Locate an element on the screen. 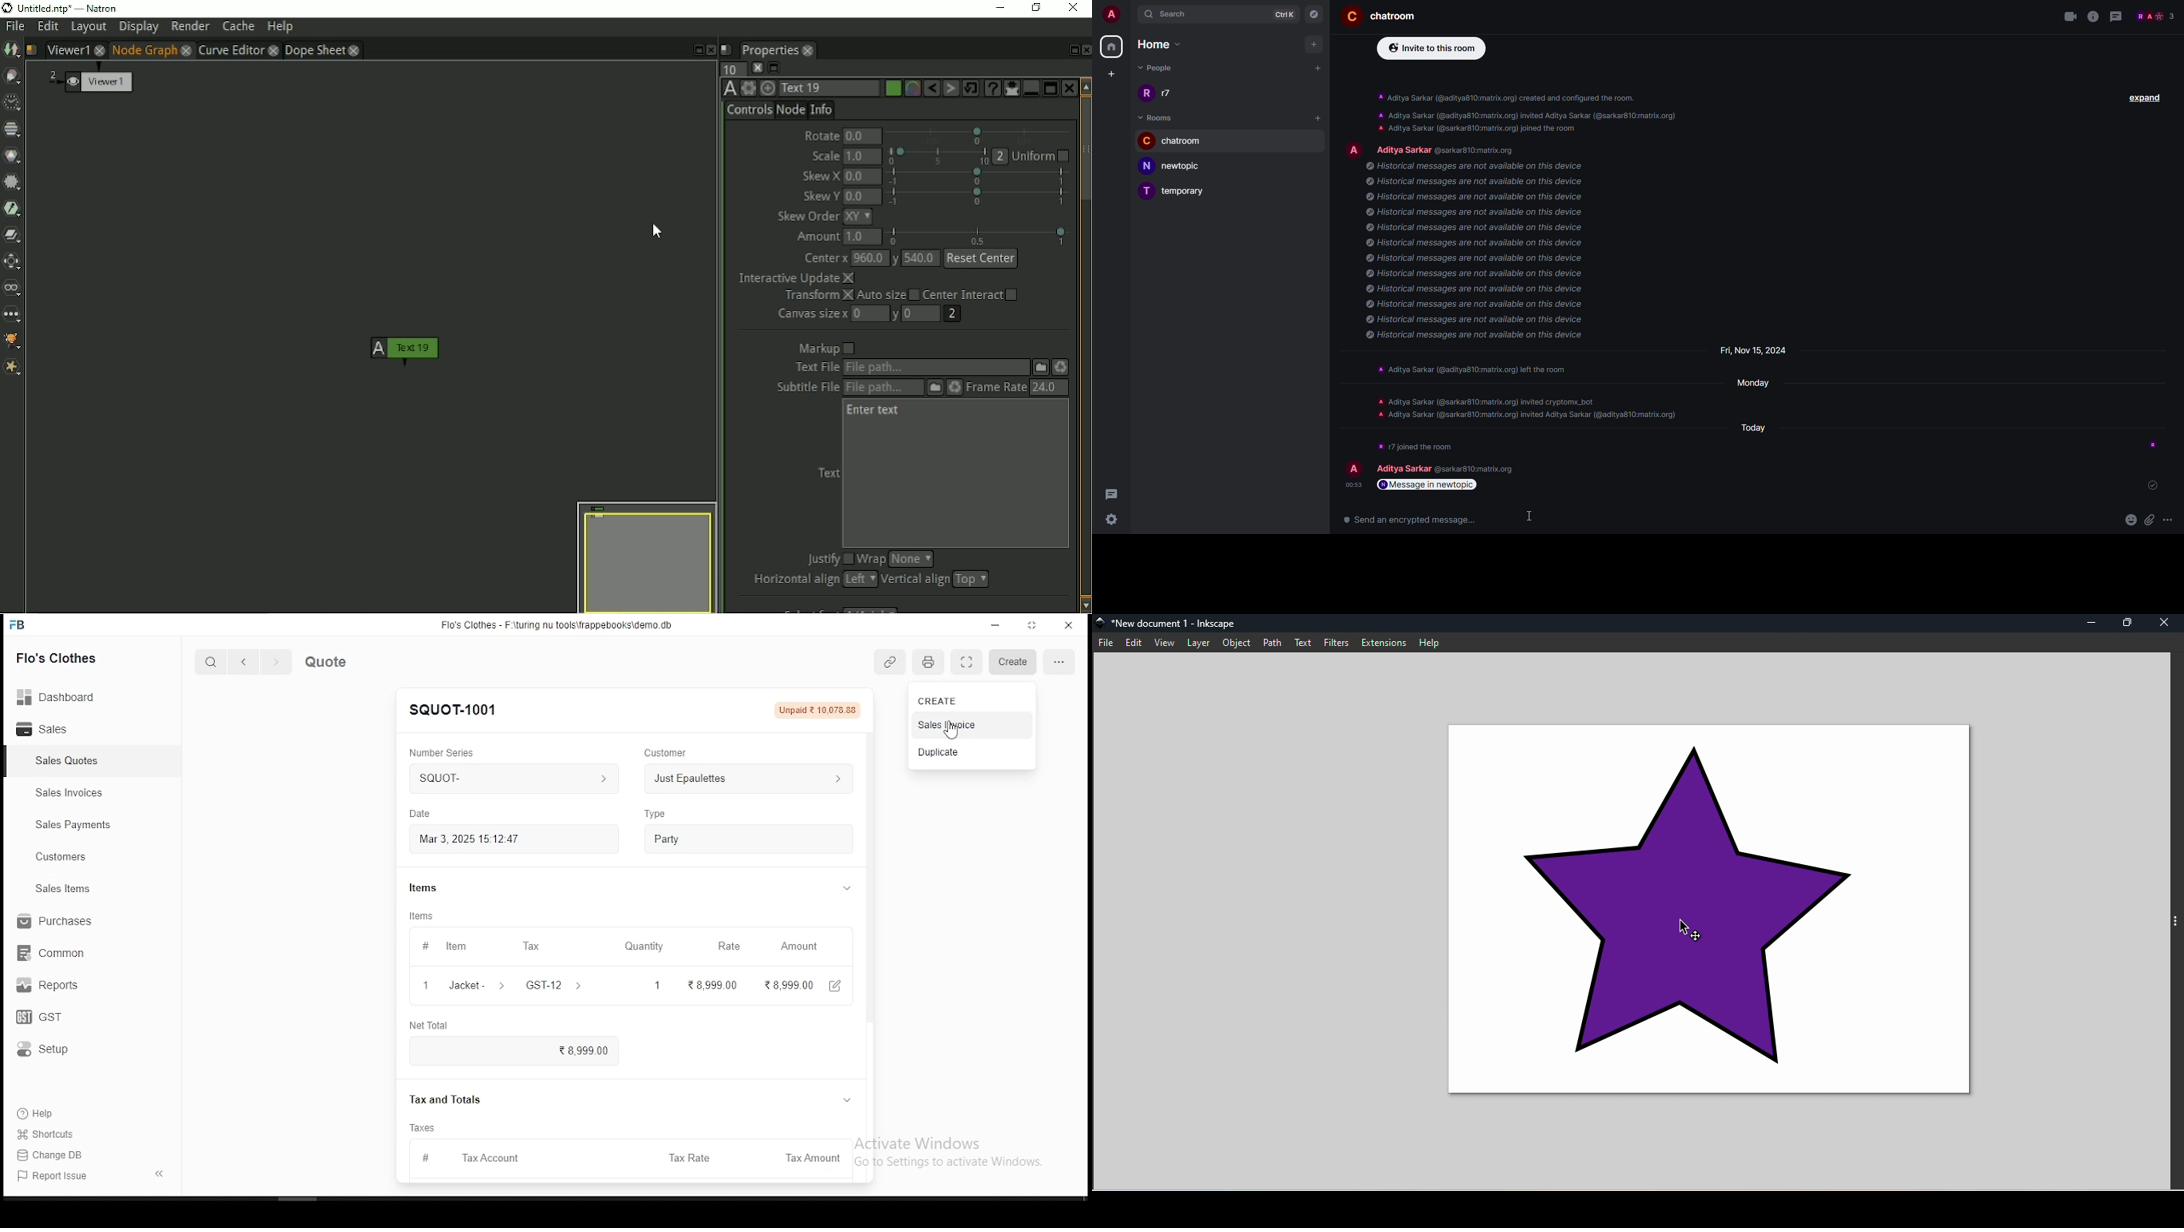 Image resolution: width=2184 pixels, height=1232 pixels. create is located at coordinates (964, 700).